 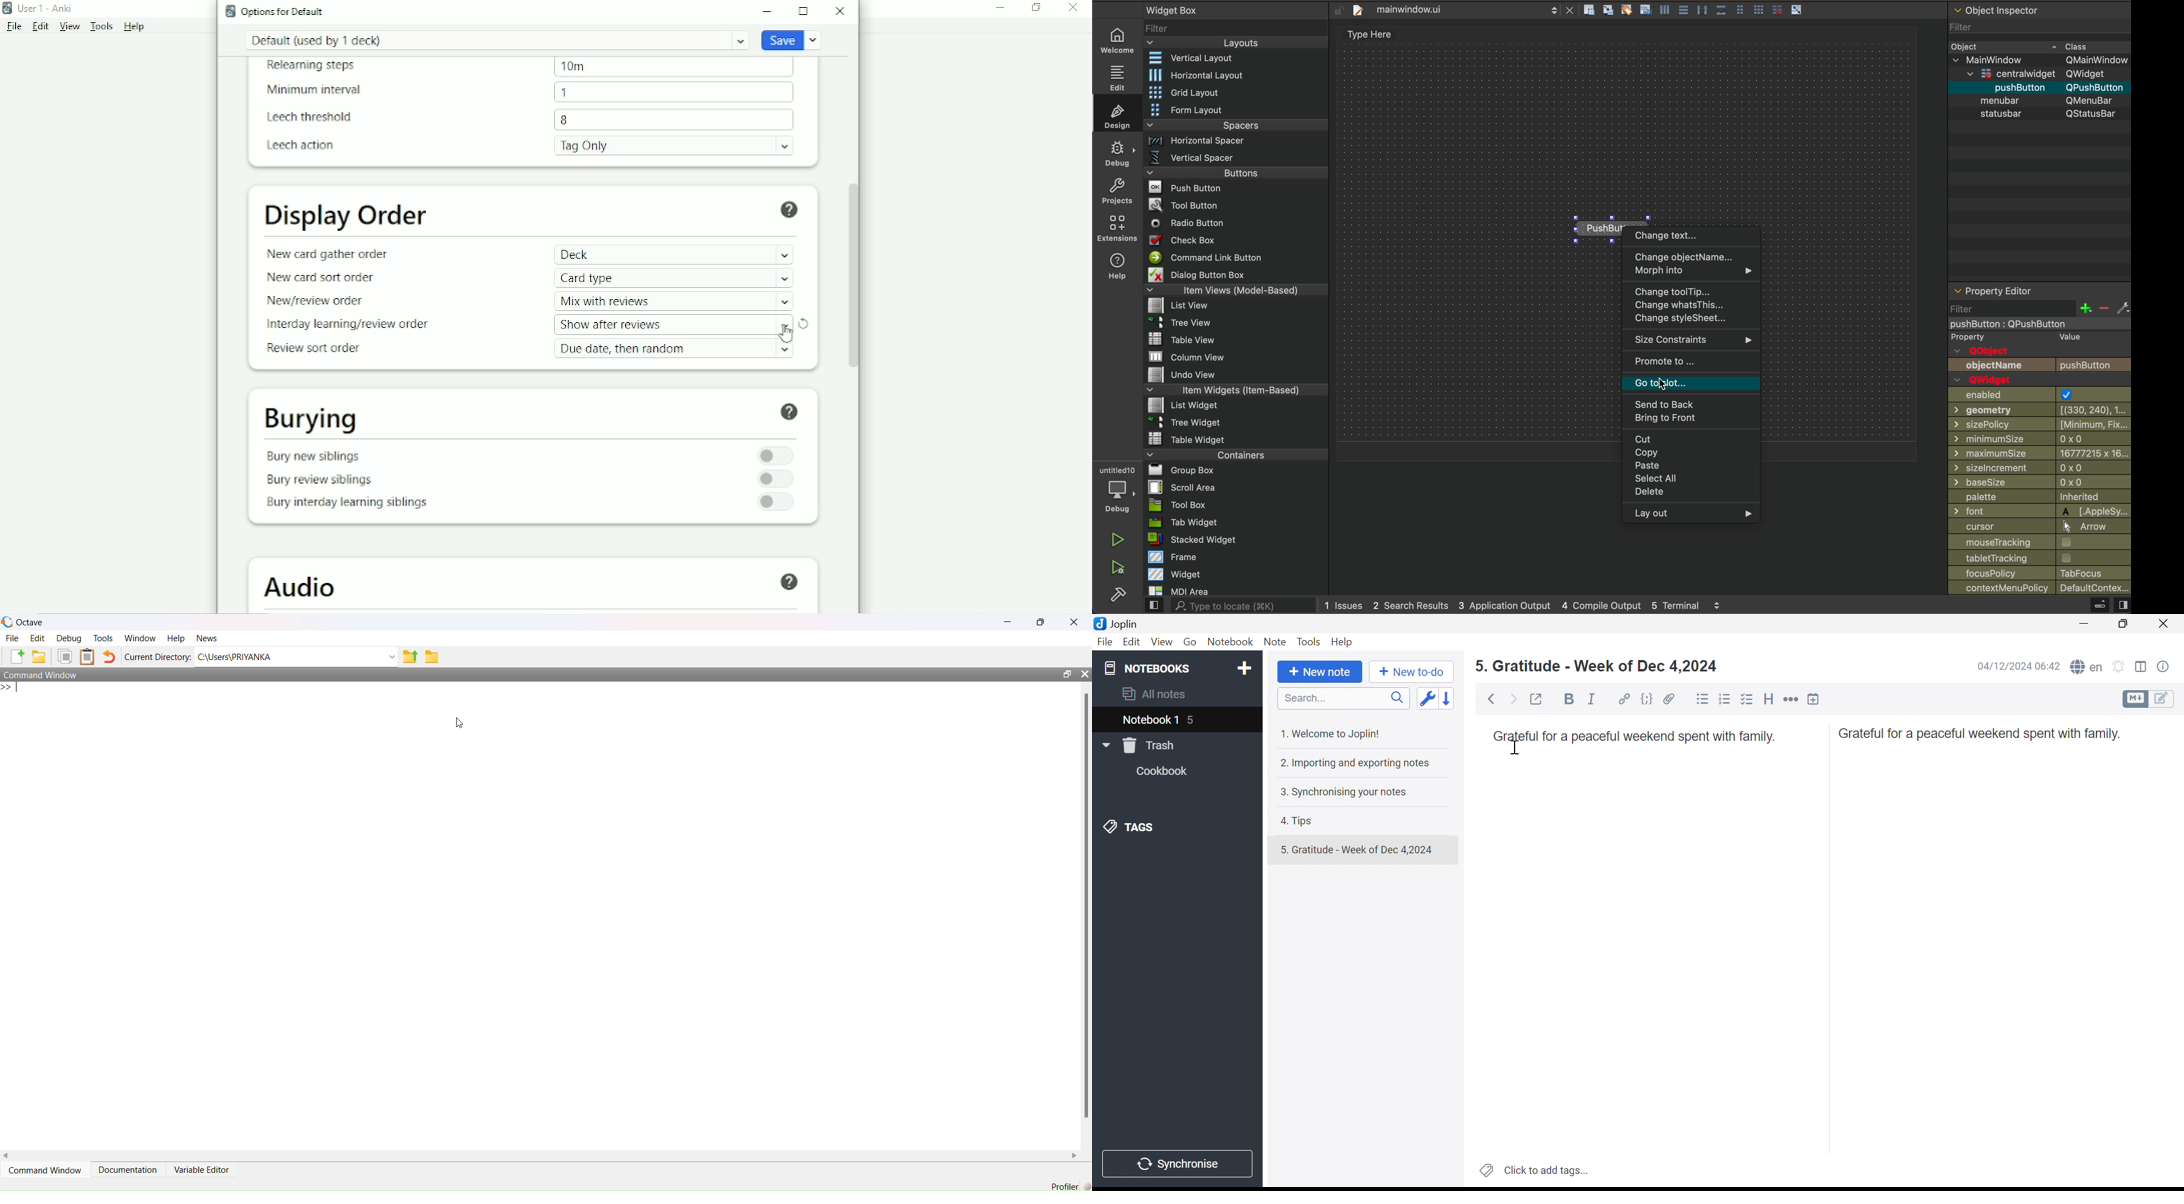 I want to click on Push button, so click(x=1587, y=225).